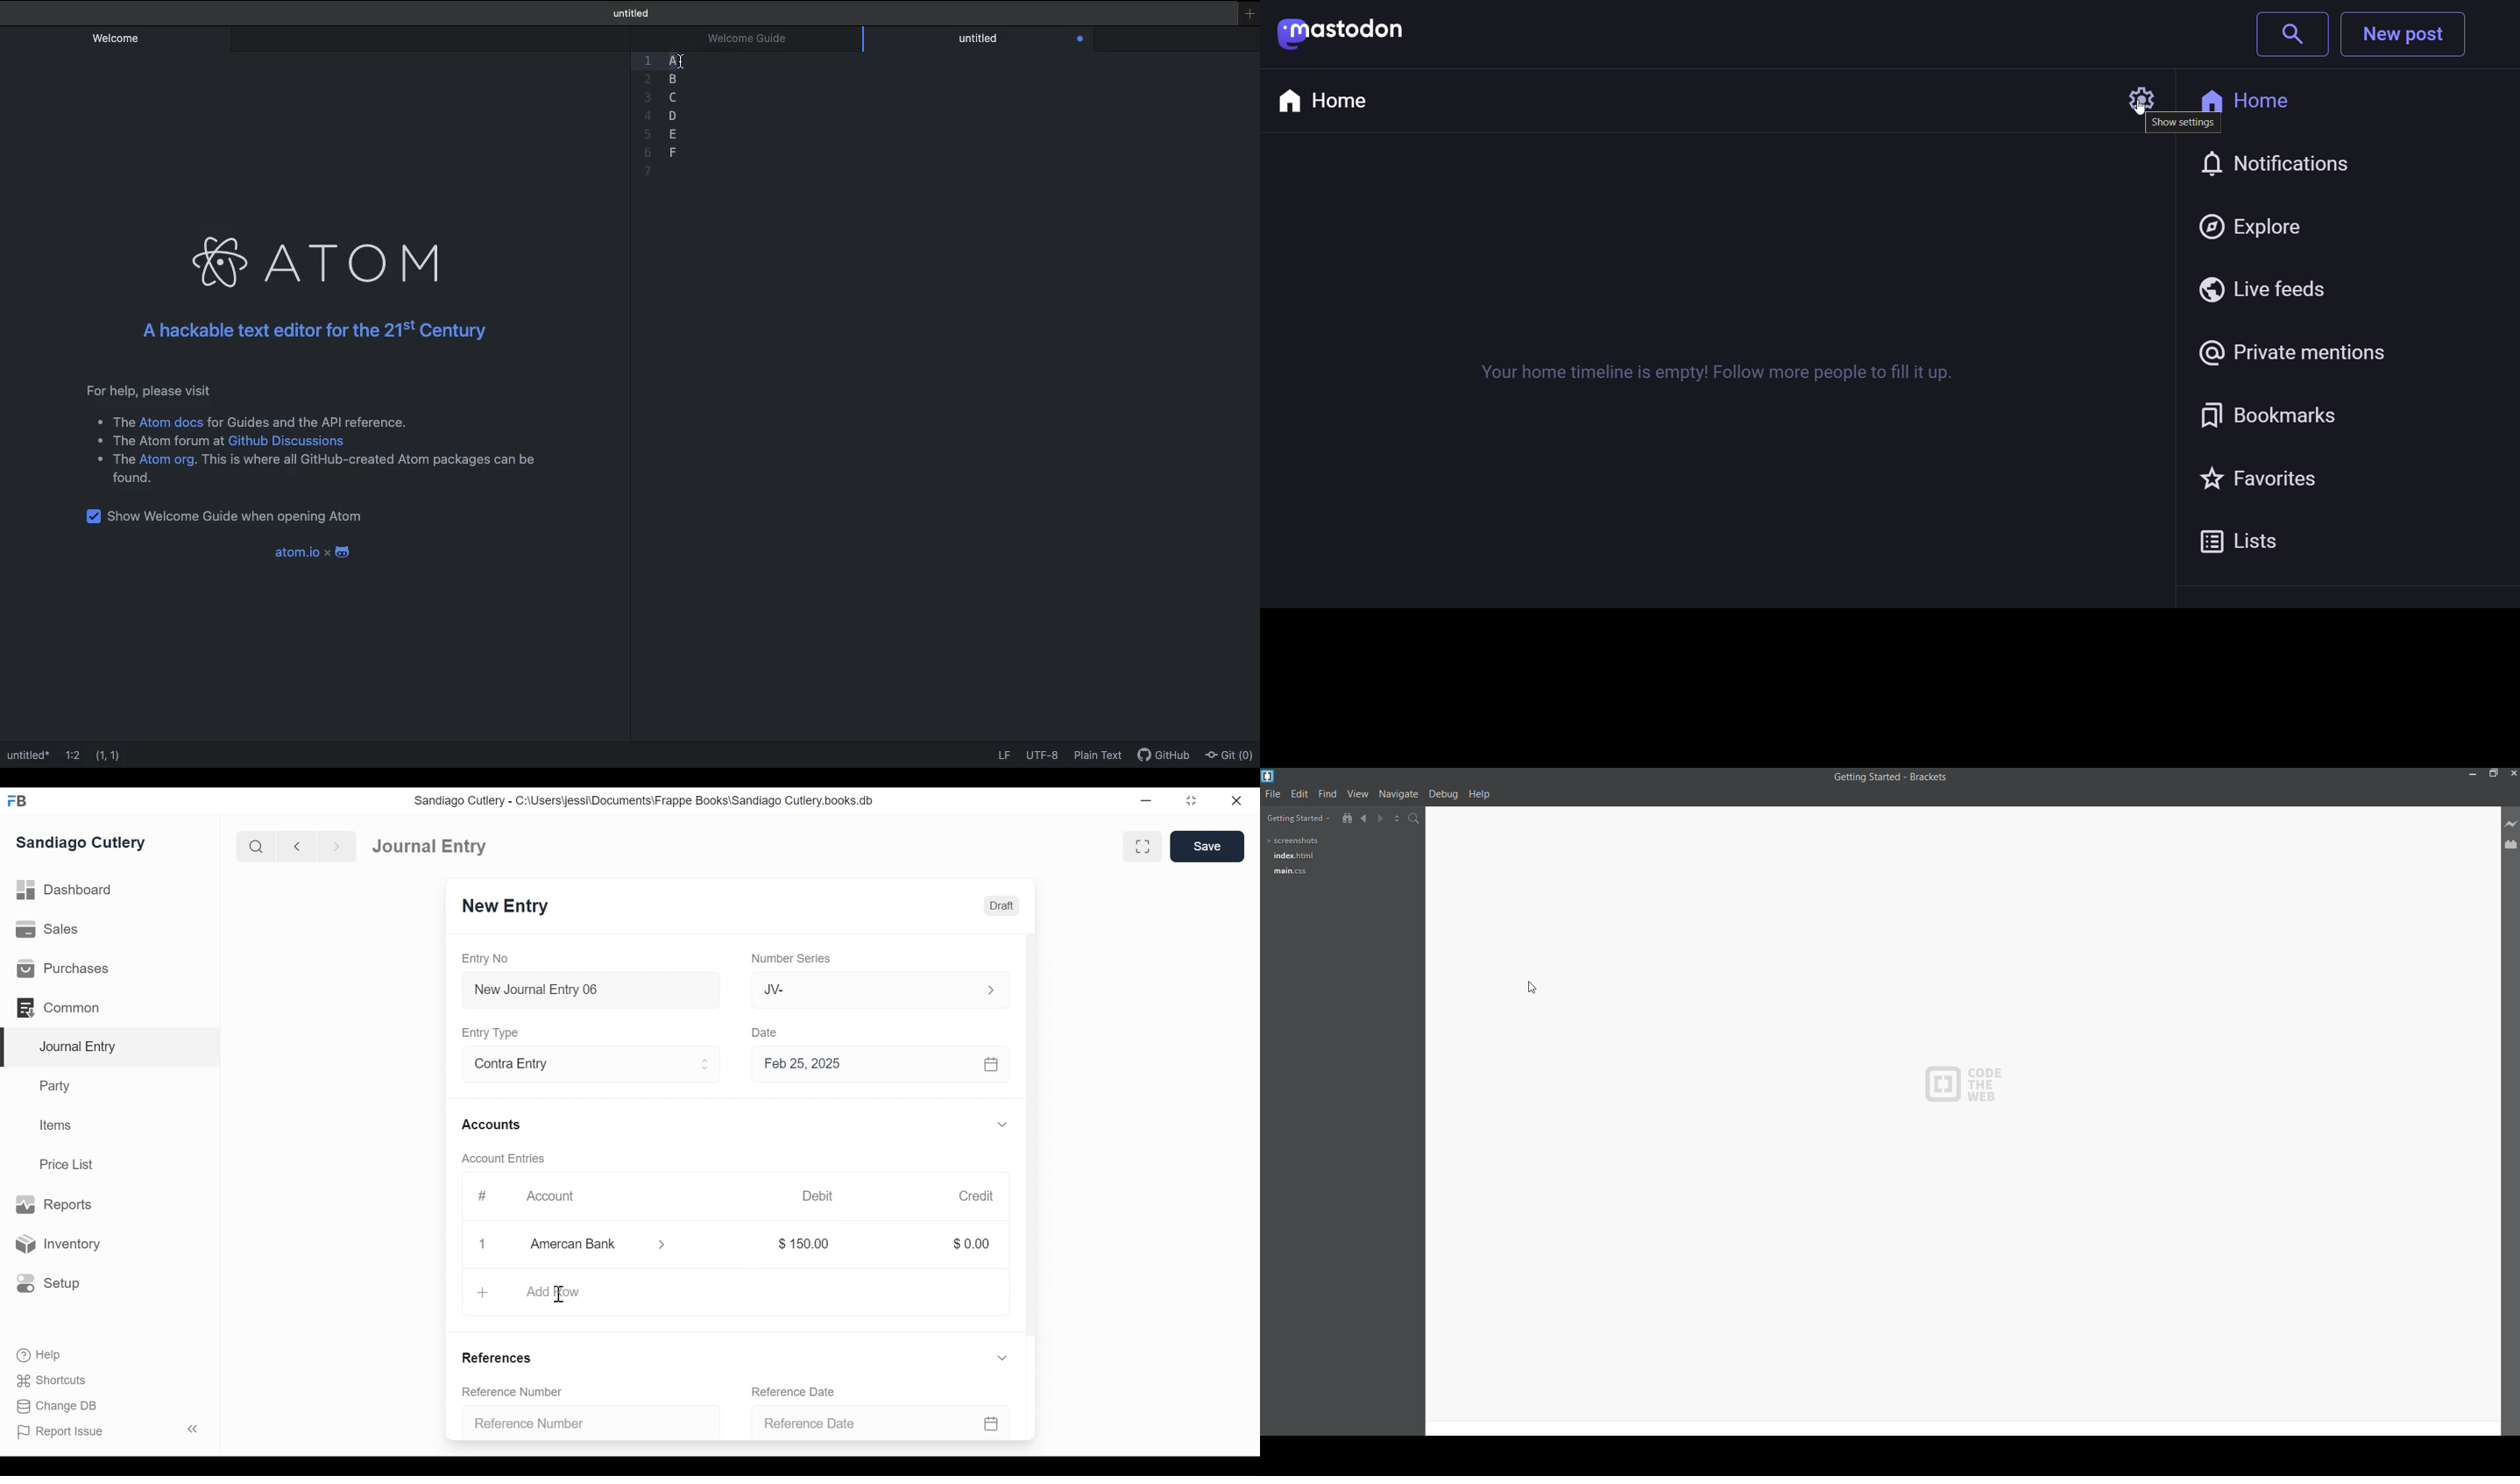 The image size is (2520, 1484). Describe the element at coordinates (1298, 794) in the screenshot. I see `edit` at that location.